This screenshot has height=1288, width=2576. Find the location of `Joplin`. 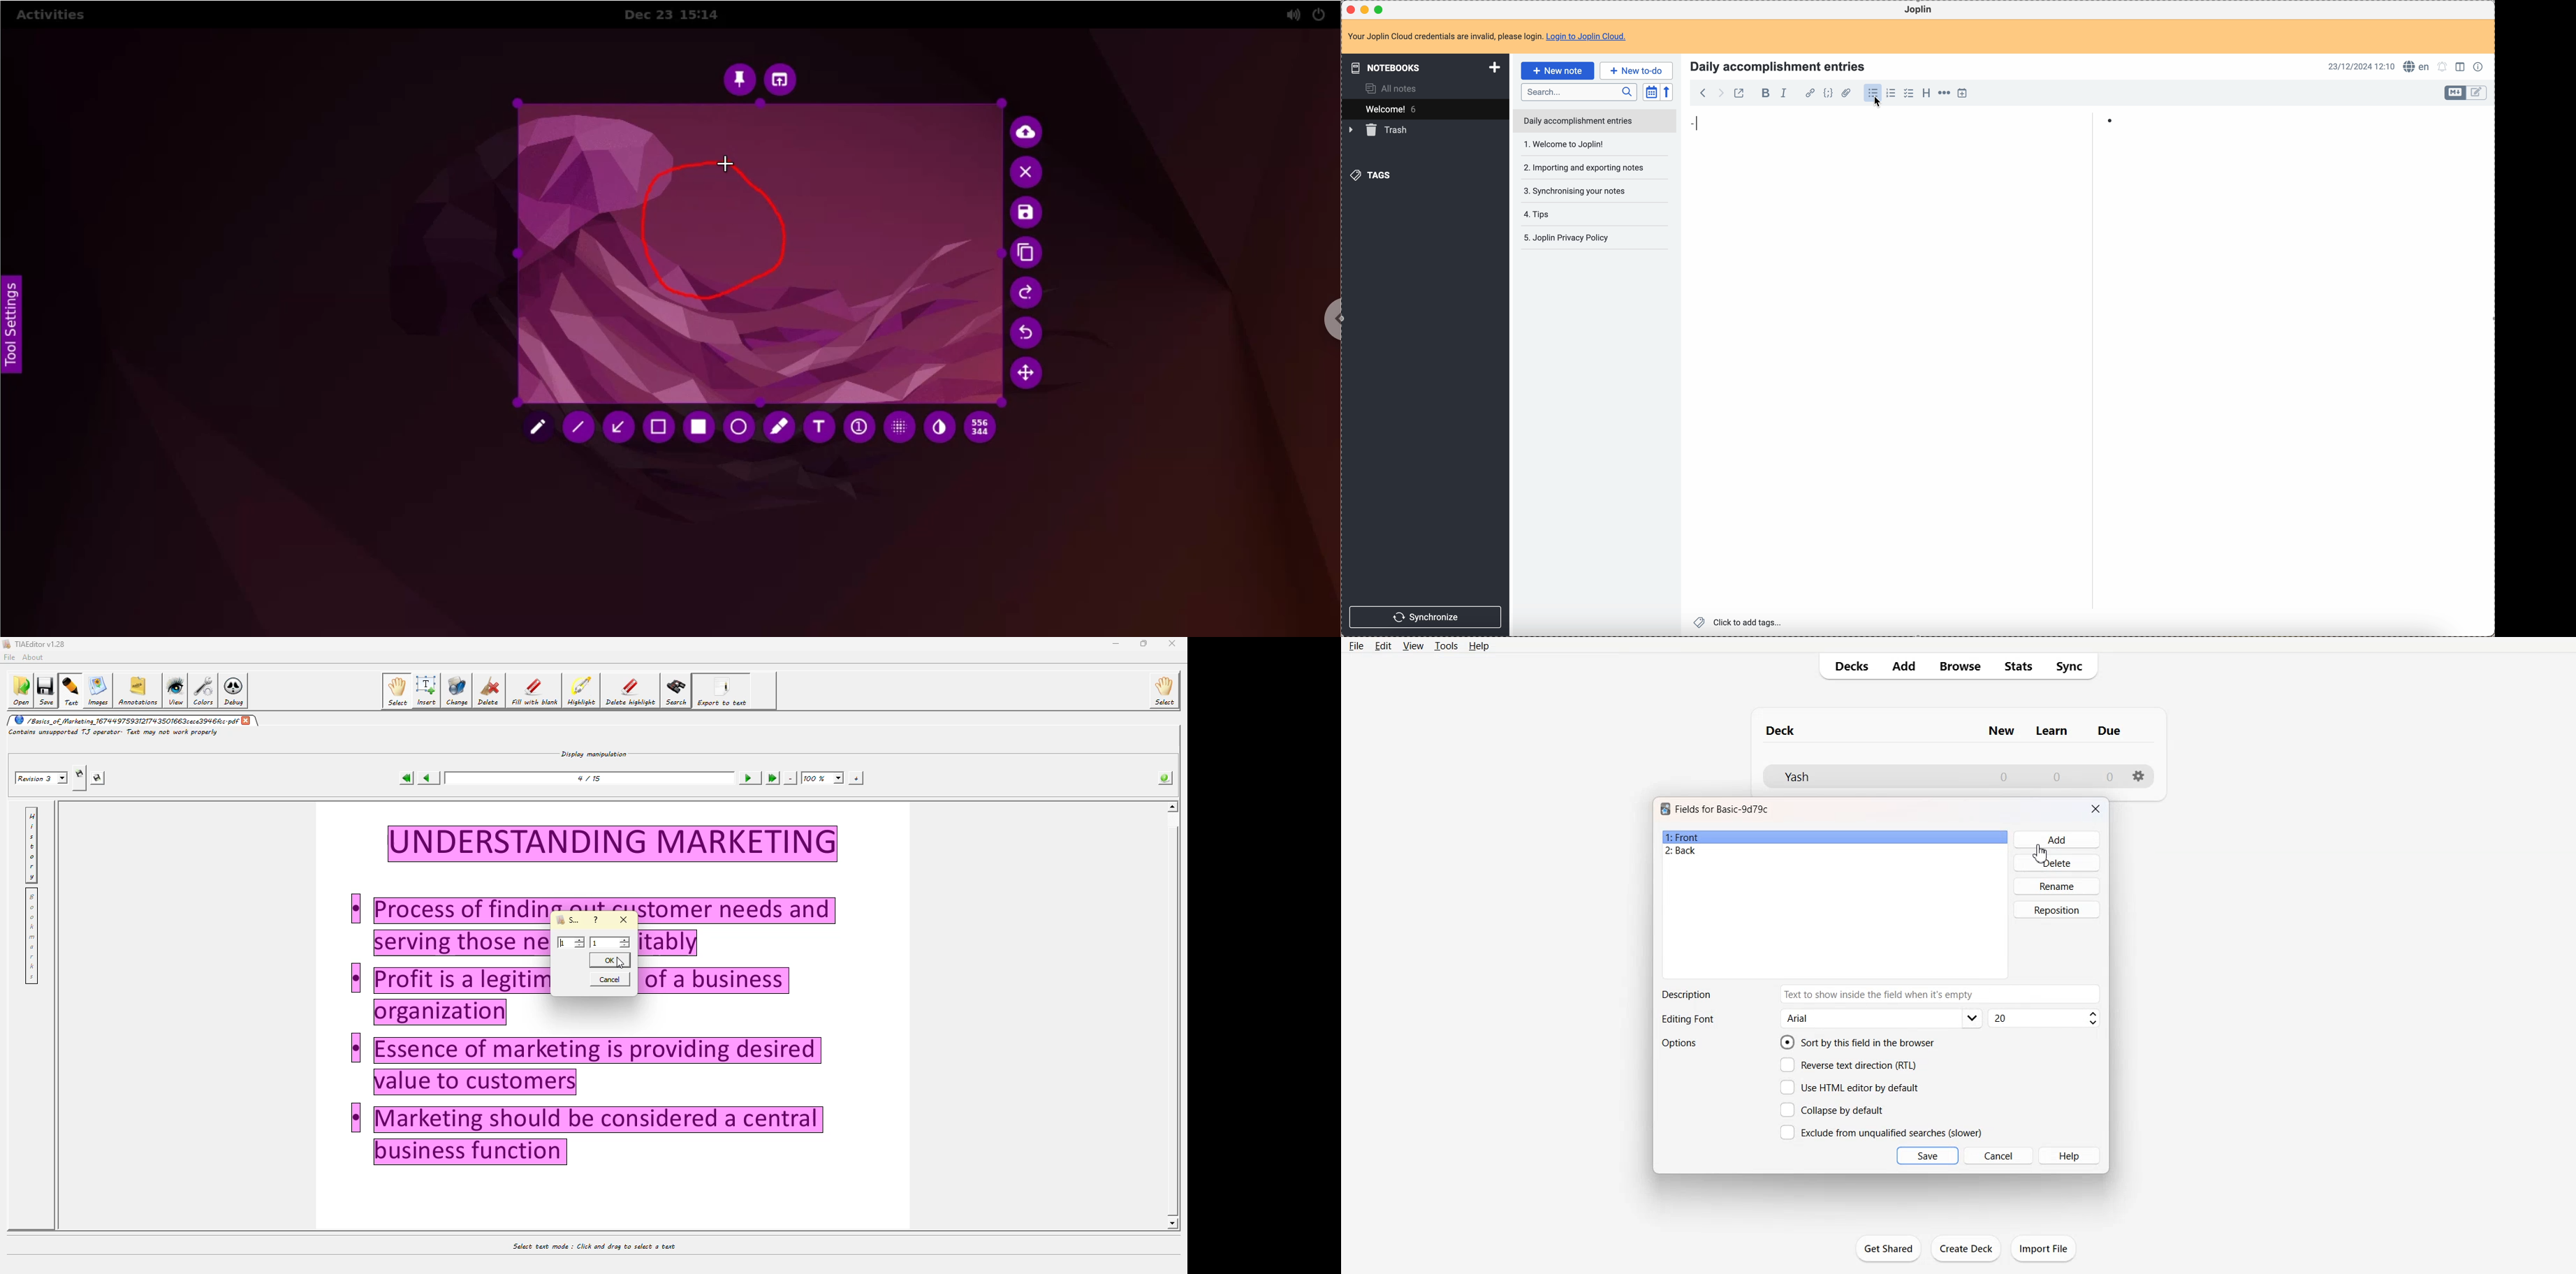

Joplin is located at coordinates (1920, 10).